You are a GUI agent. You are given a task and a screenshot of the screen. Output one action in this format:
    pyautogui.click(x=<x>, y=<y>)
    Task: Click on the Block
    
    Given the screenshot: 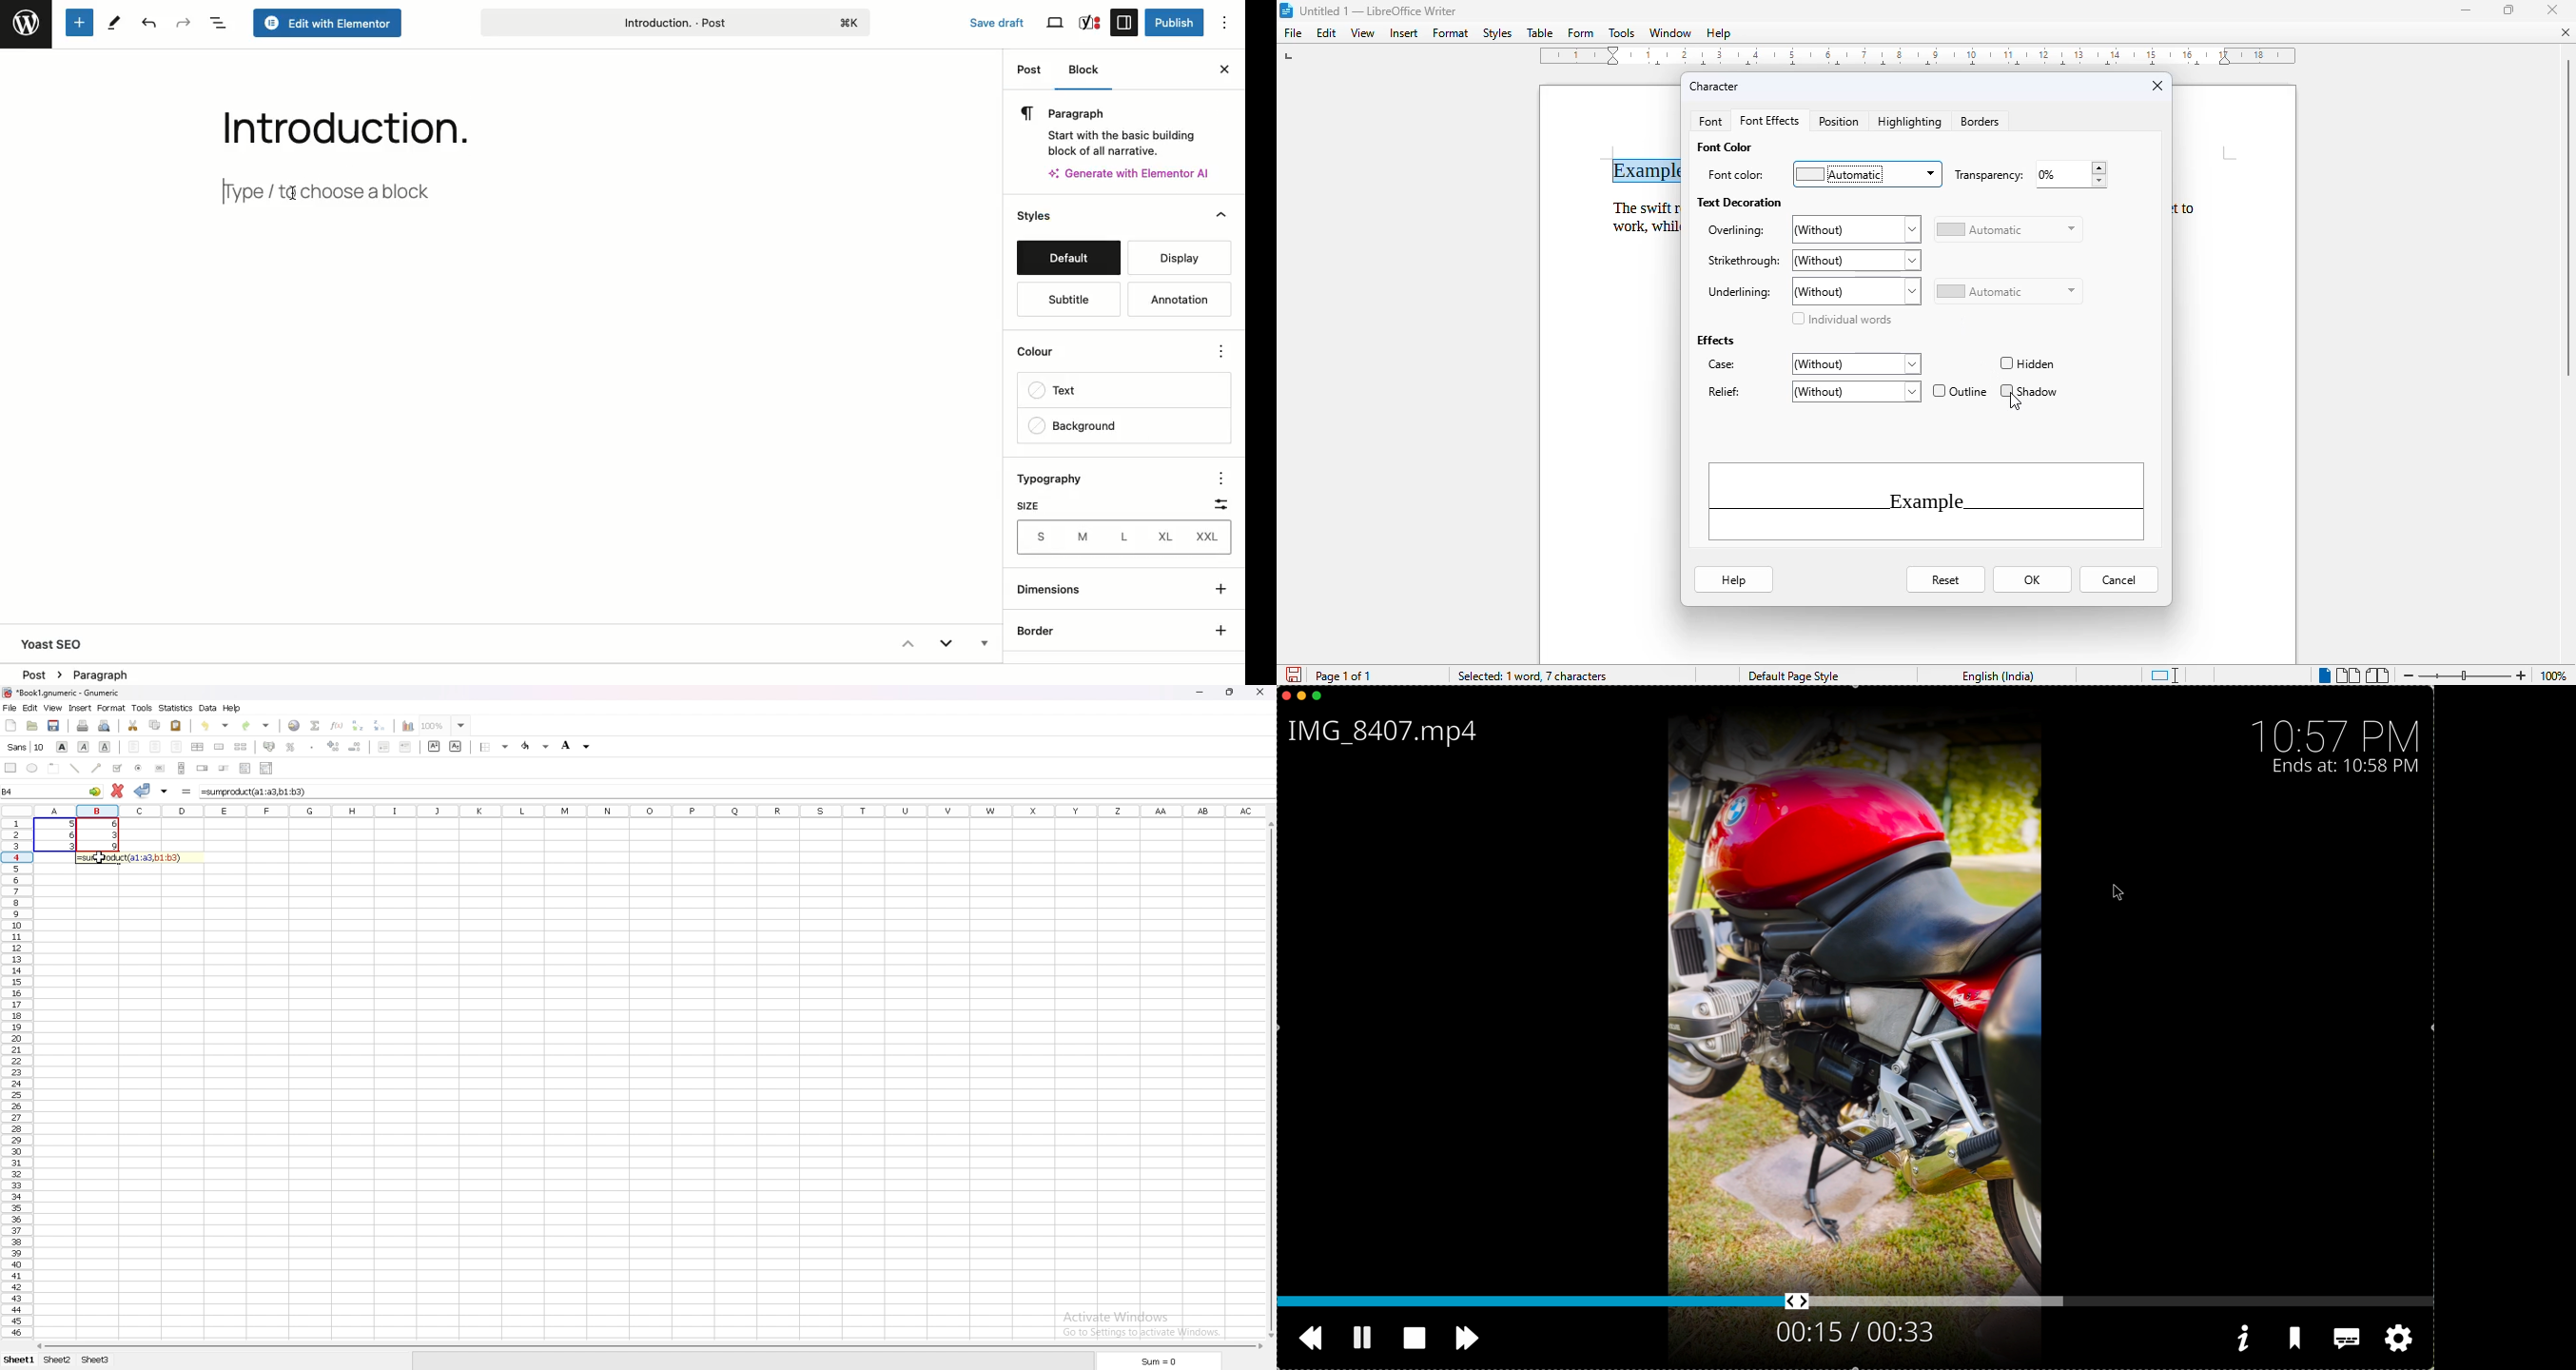 What is the action you would take?
    pyautogui.click(x=1088, y=72)
    